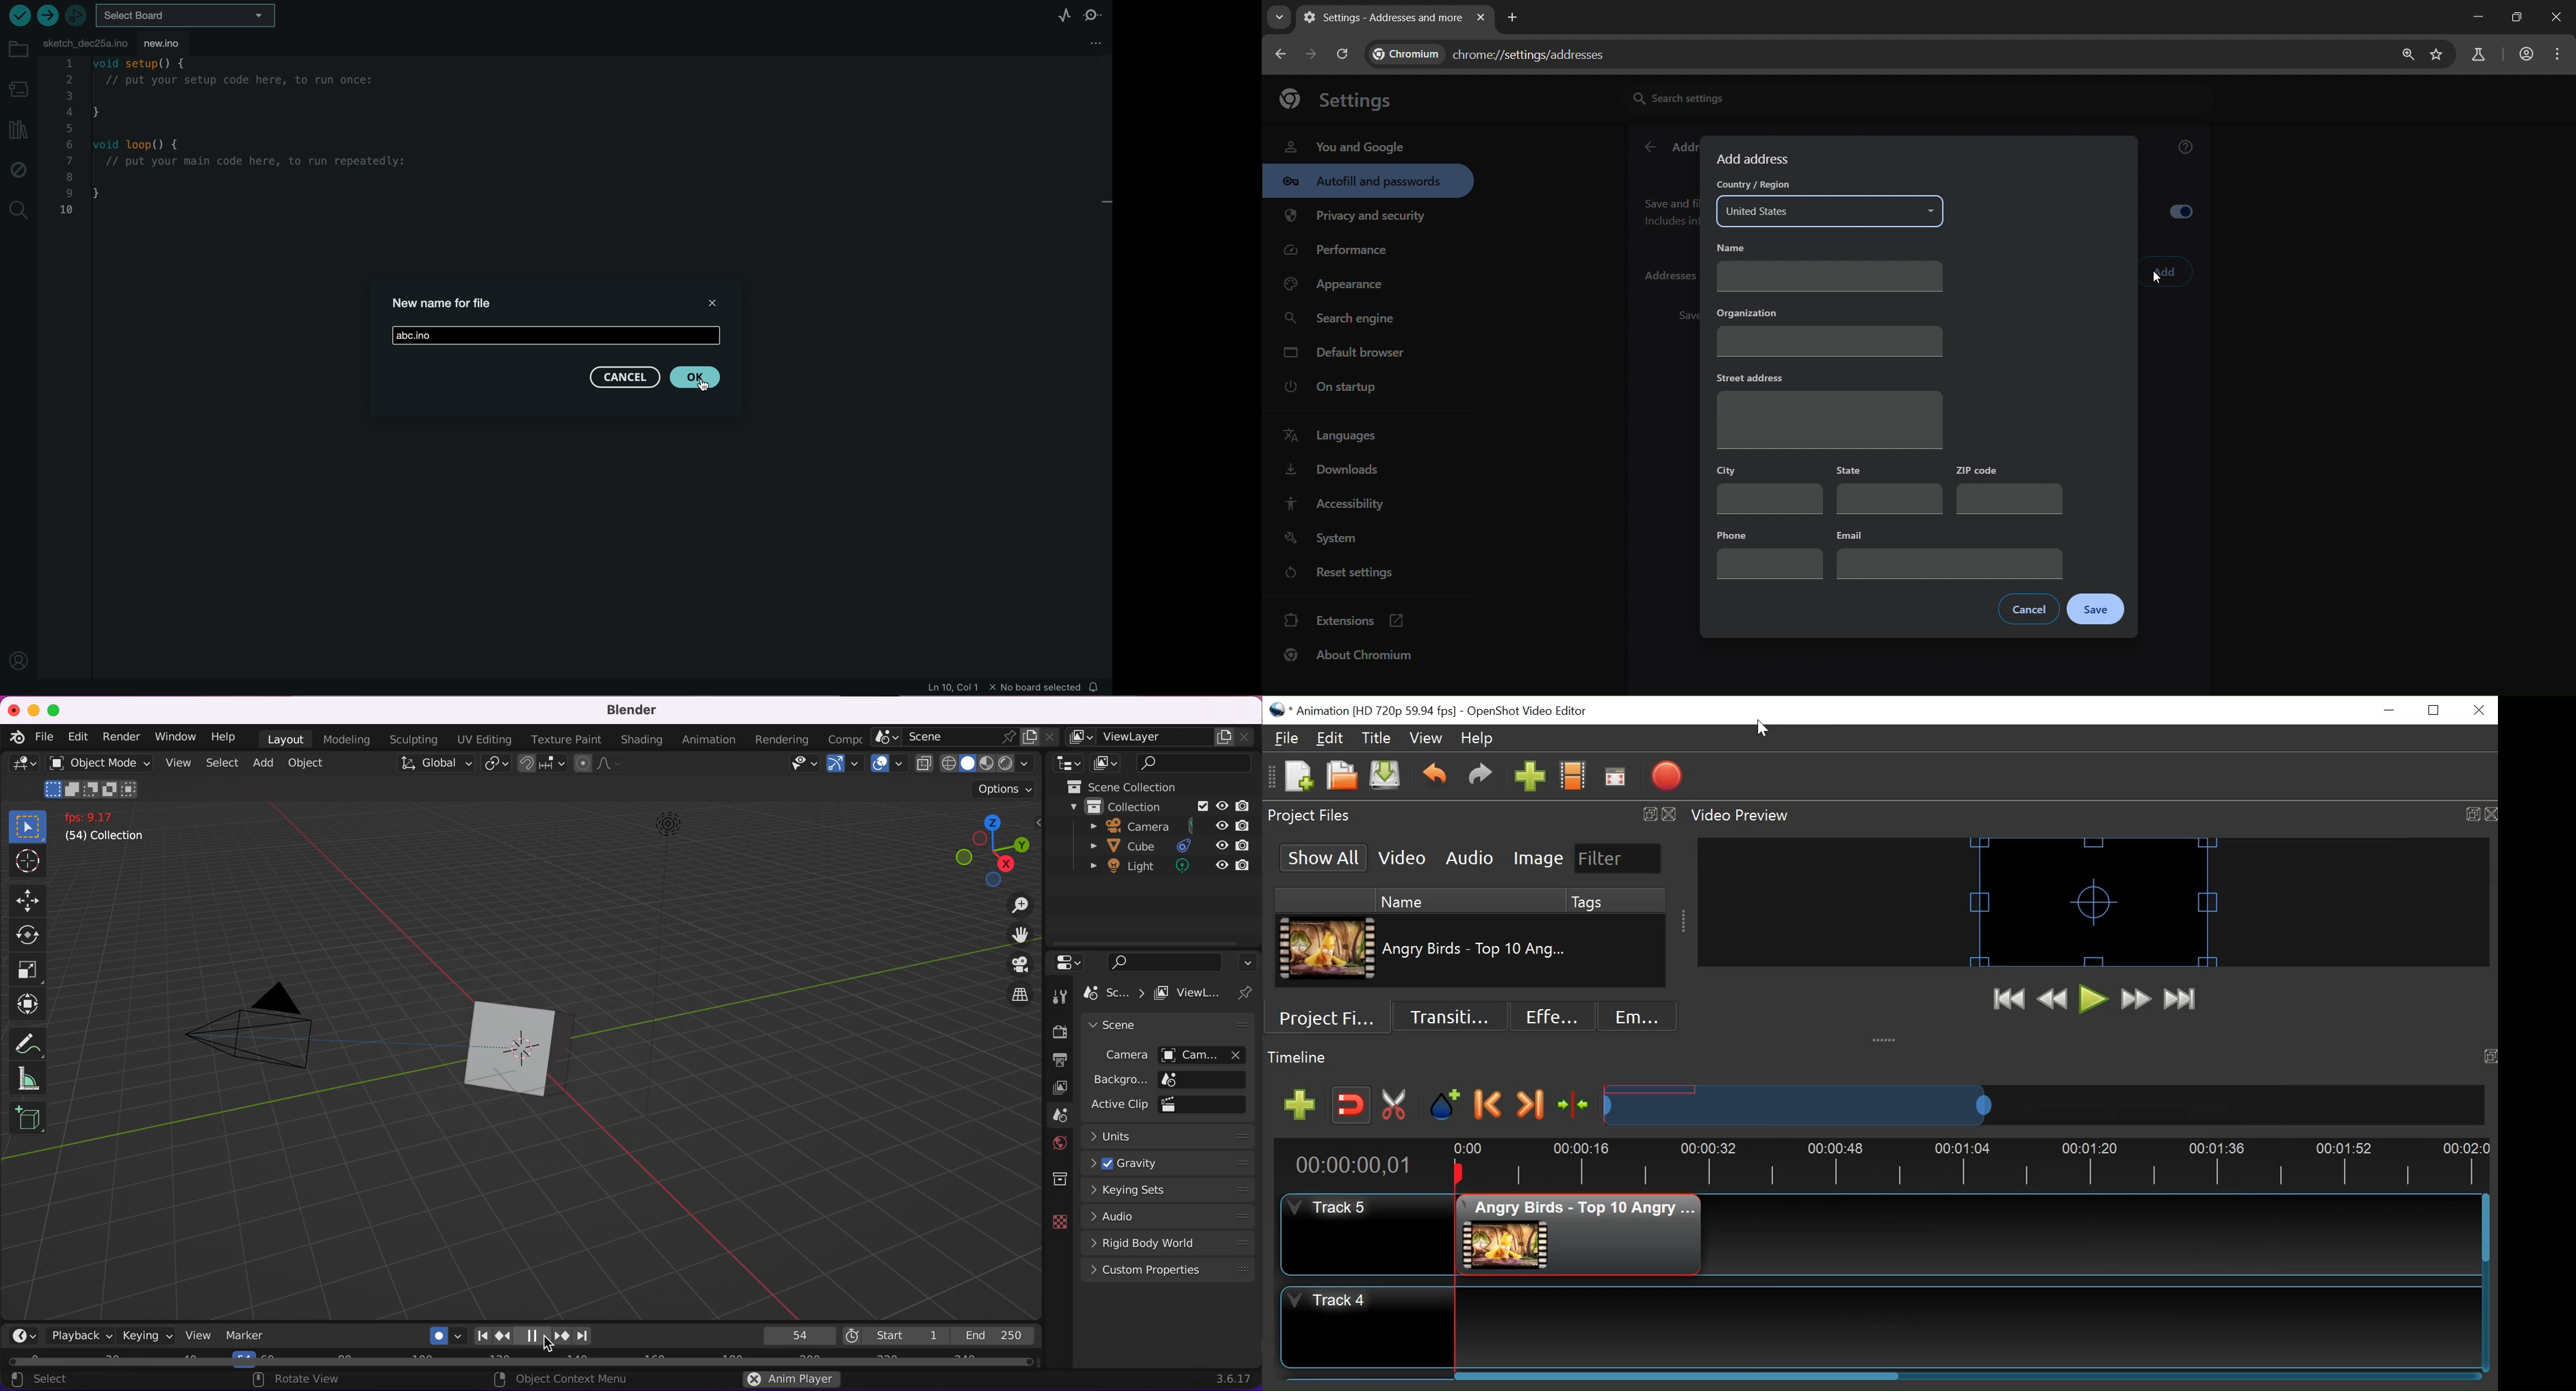  Describe the element at coordinates (1002, 789) in the screenshot. I see `options` at that location.